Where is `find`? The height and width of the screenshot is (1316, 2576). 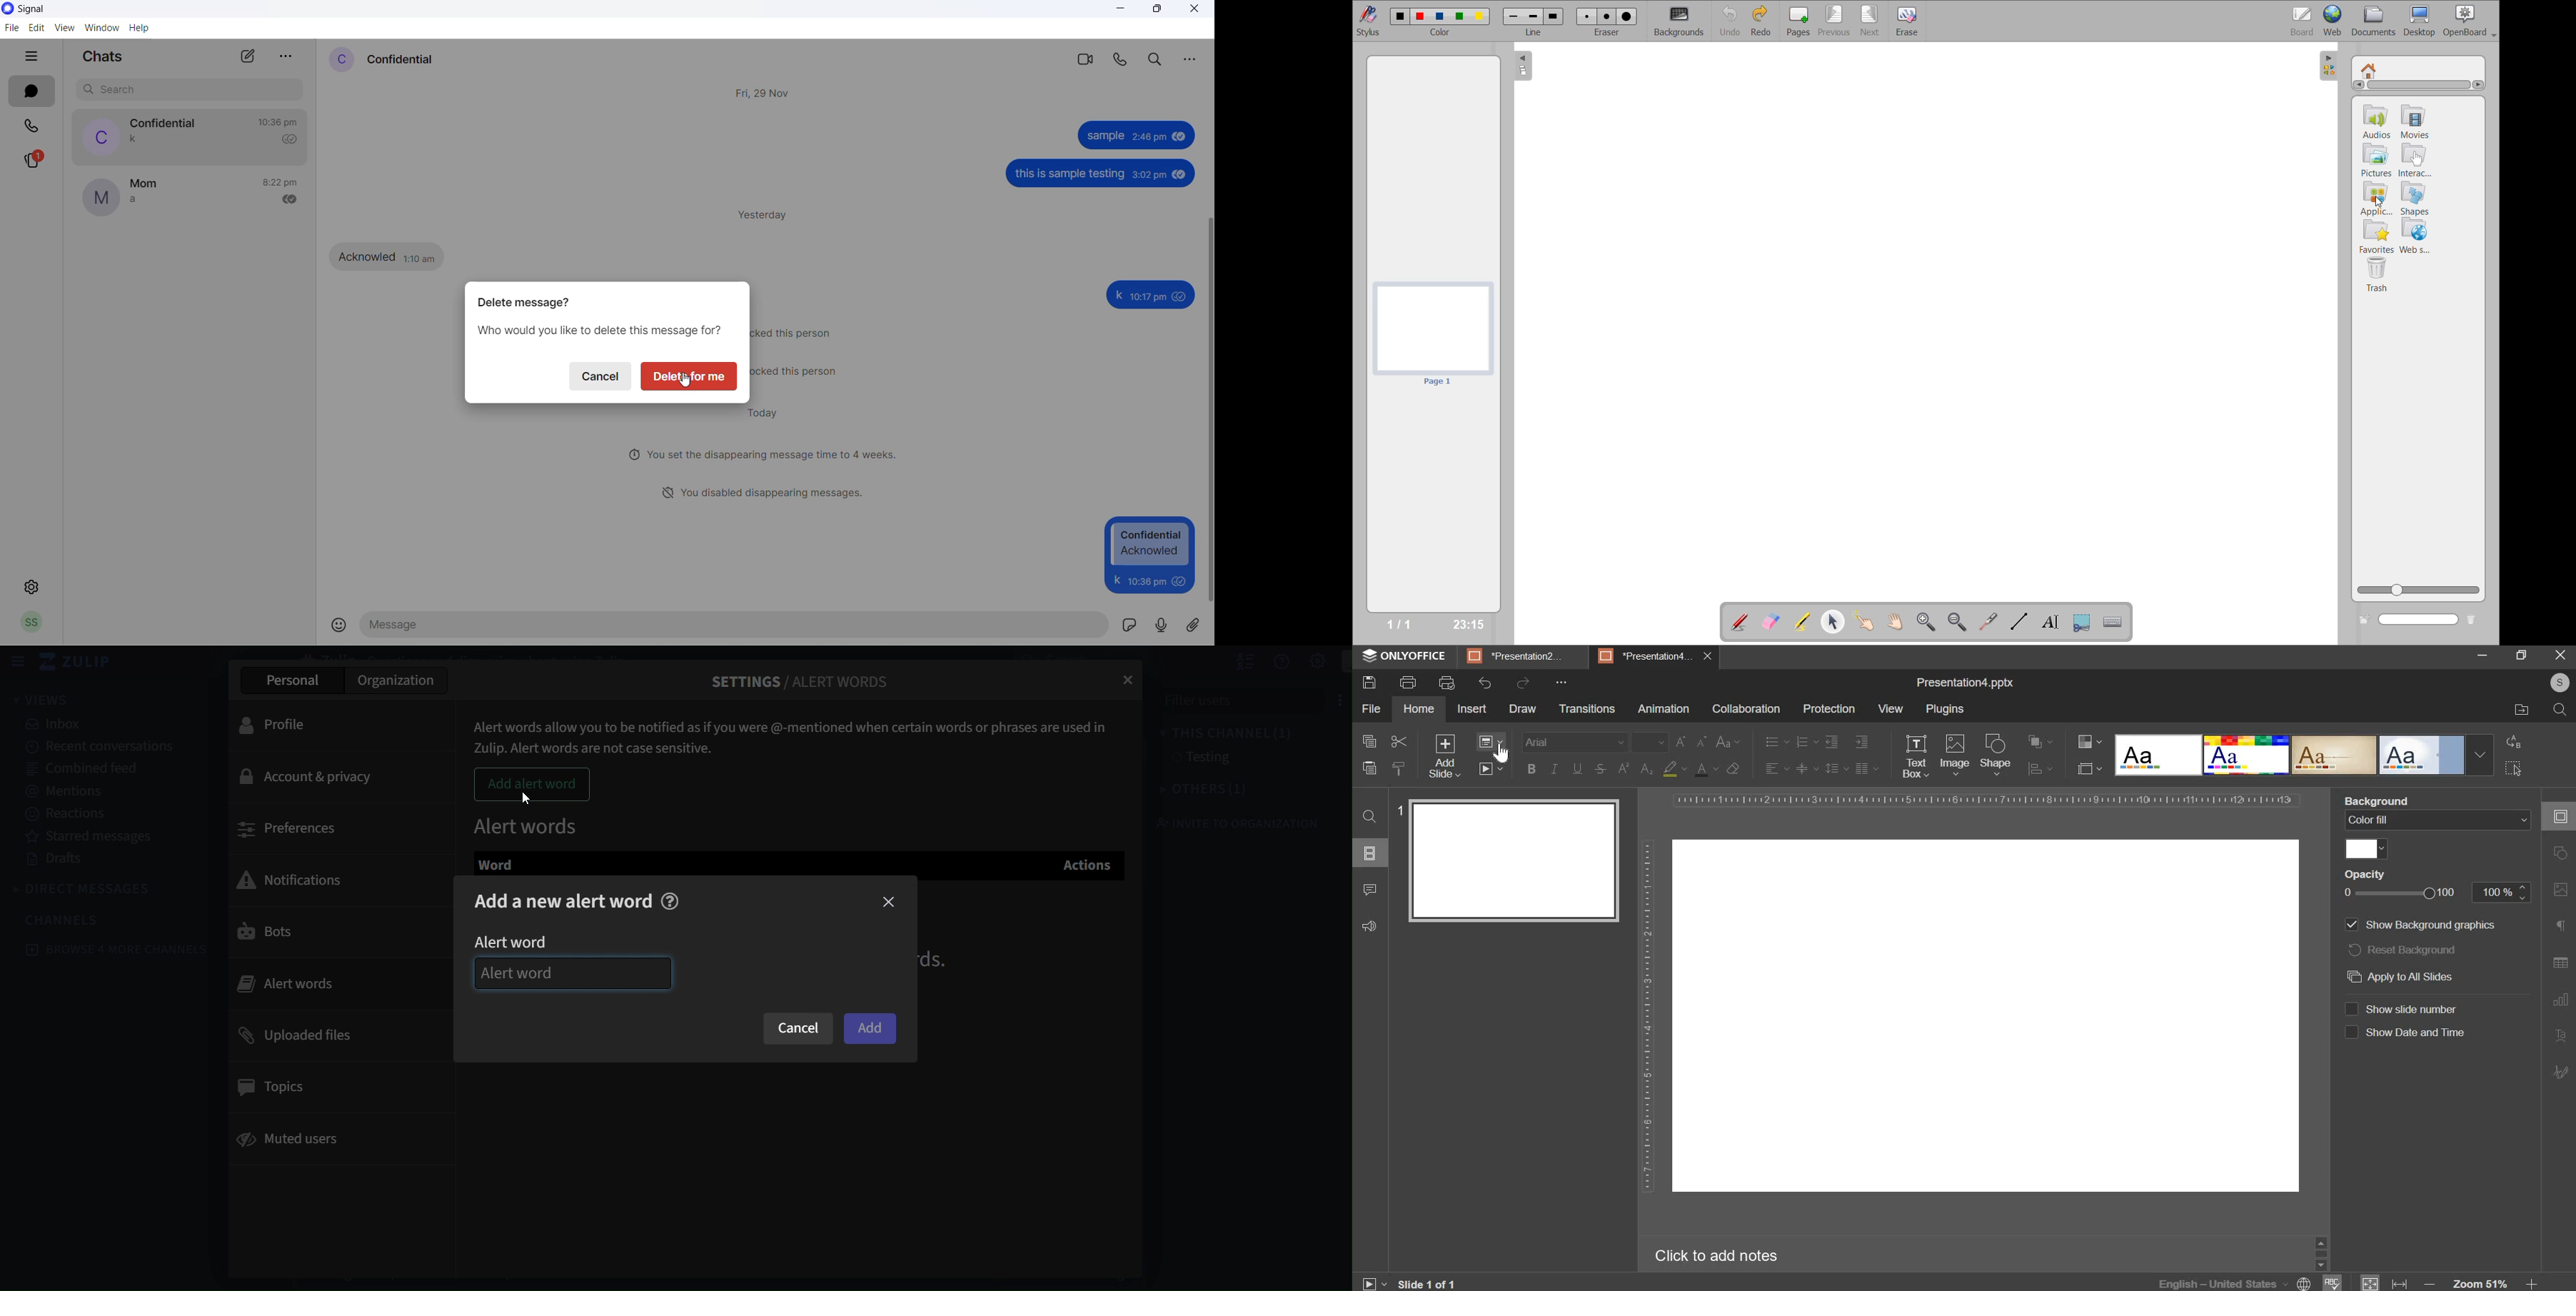 find is located at coordinates (1370, 815).